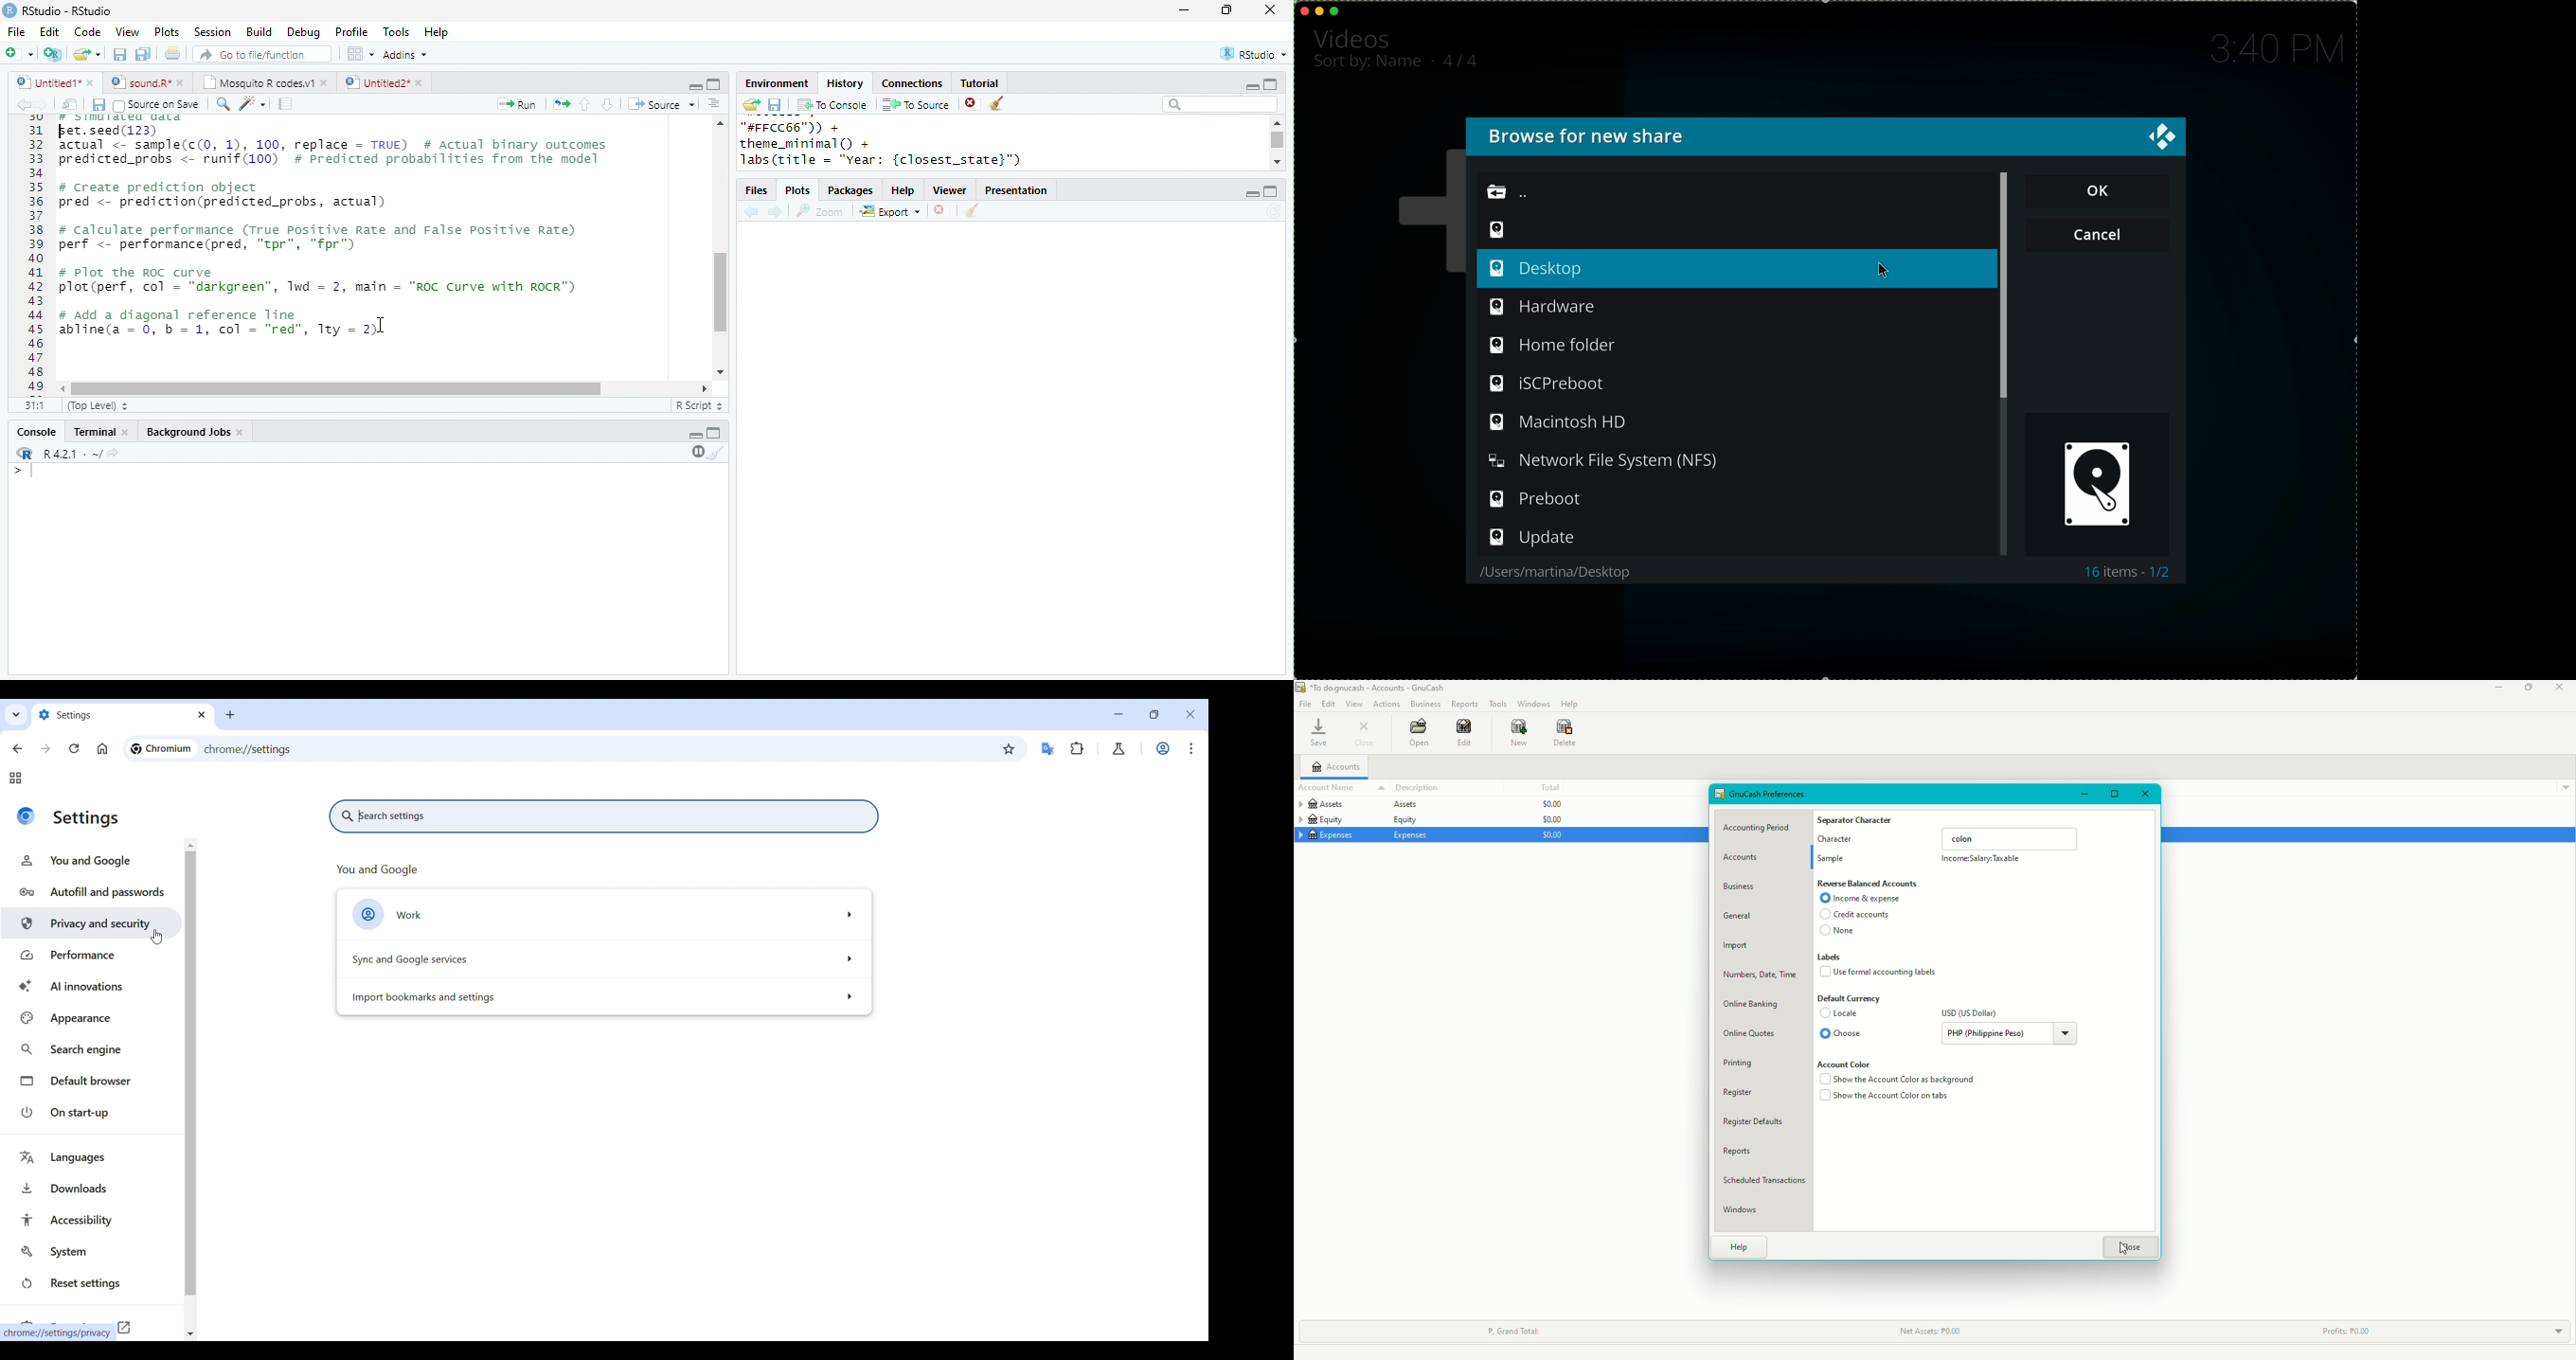 The height and width of the screenshot is (1372, 2576). What do you see at coordinates (1842, 1034) in the screenshot?
I see `Choose` at bounding box center [1842, 1034].